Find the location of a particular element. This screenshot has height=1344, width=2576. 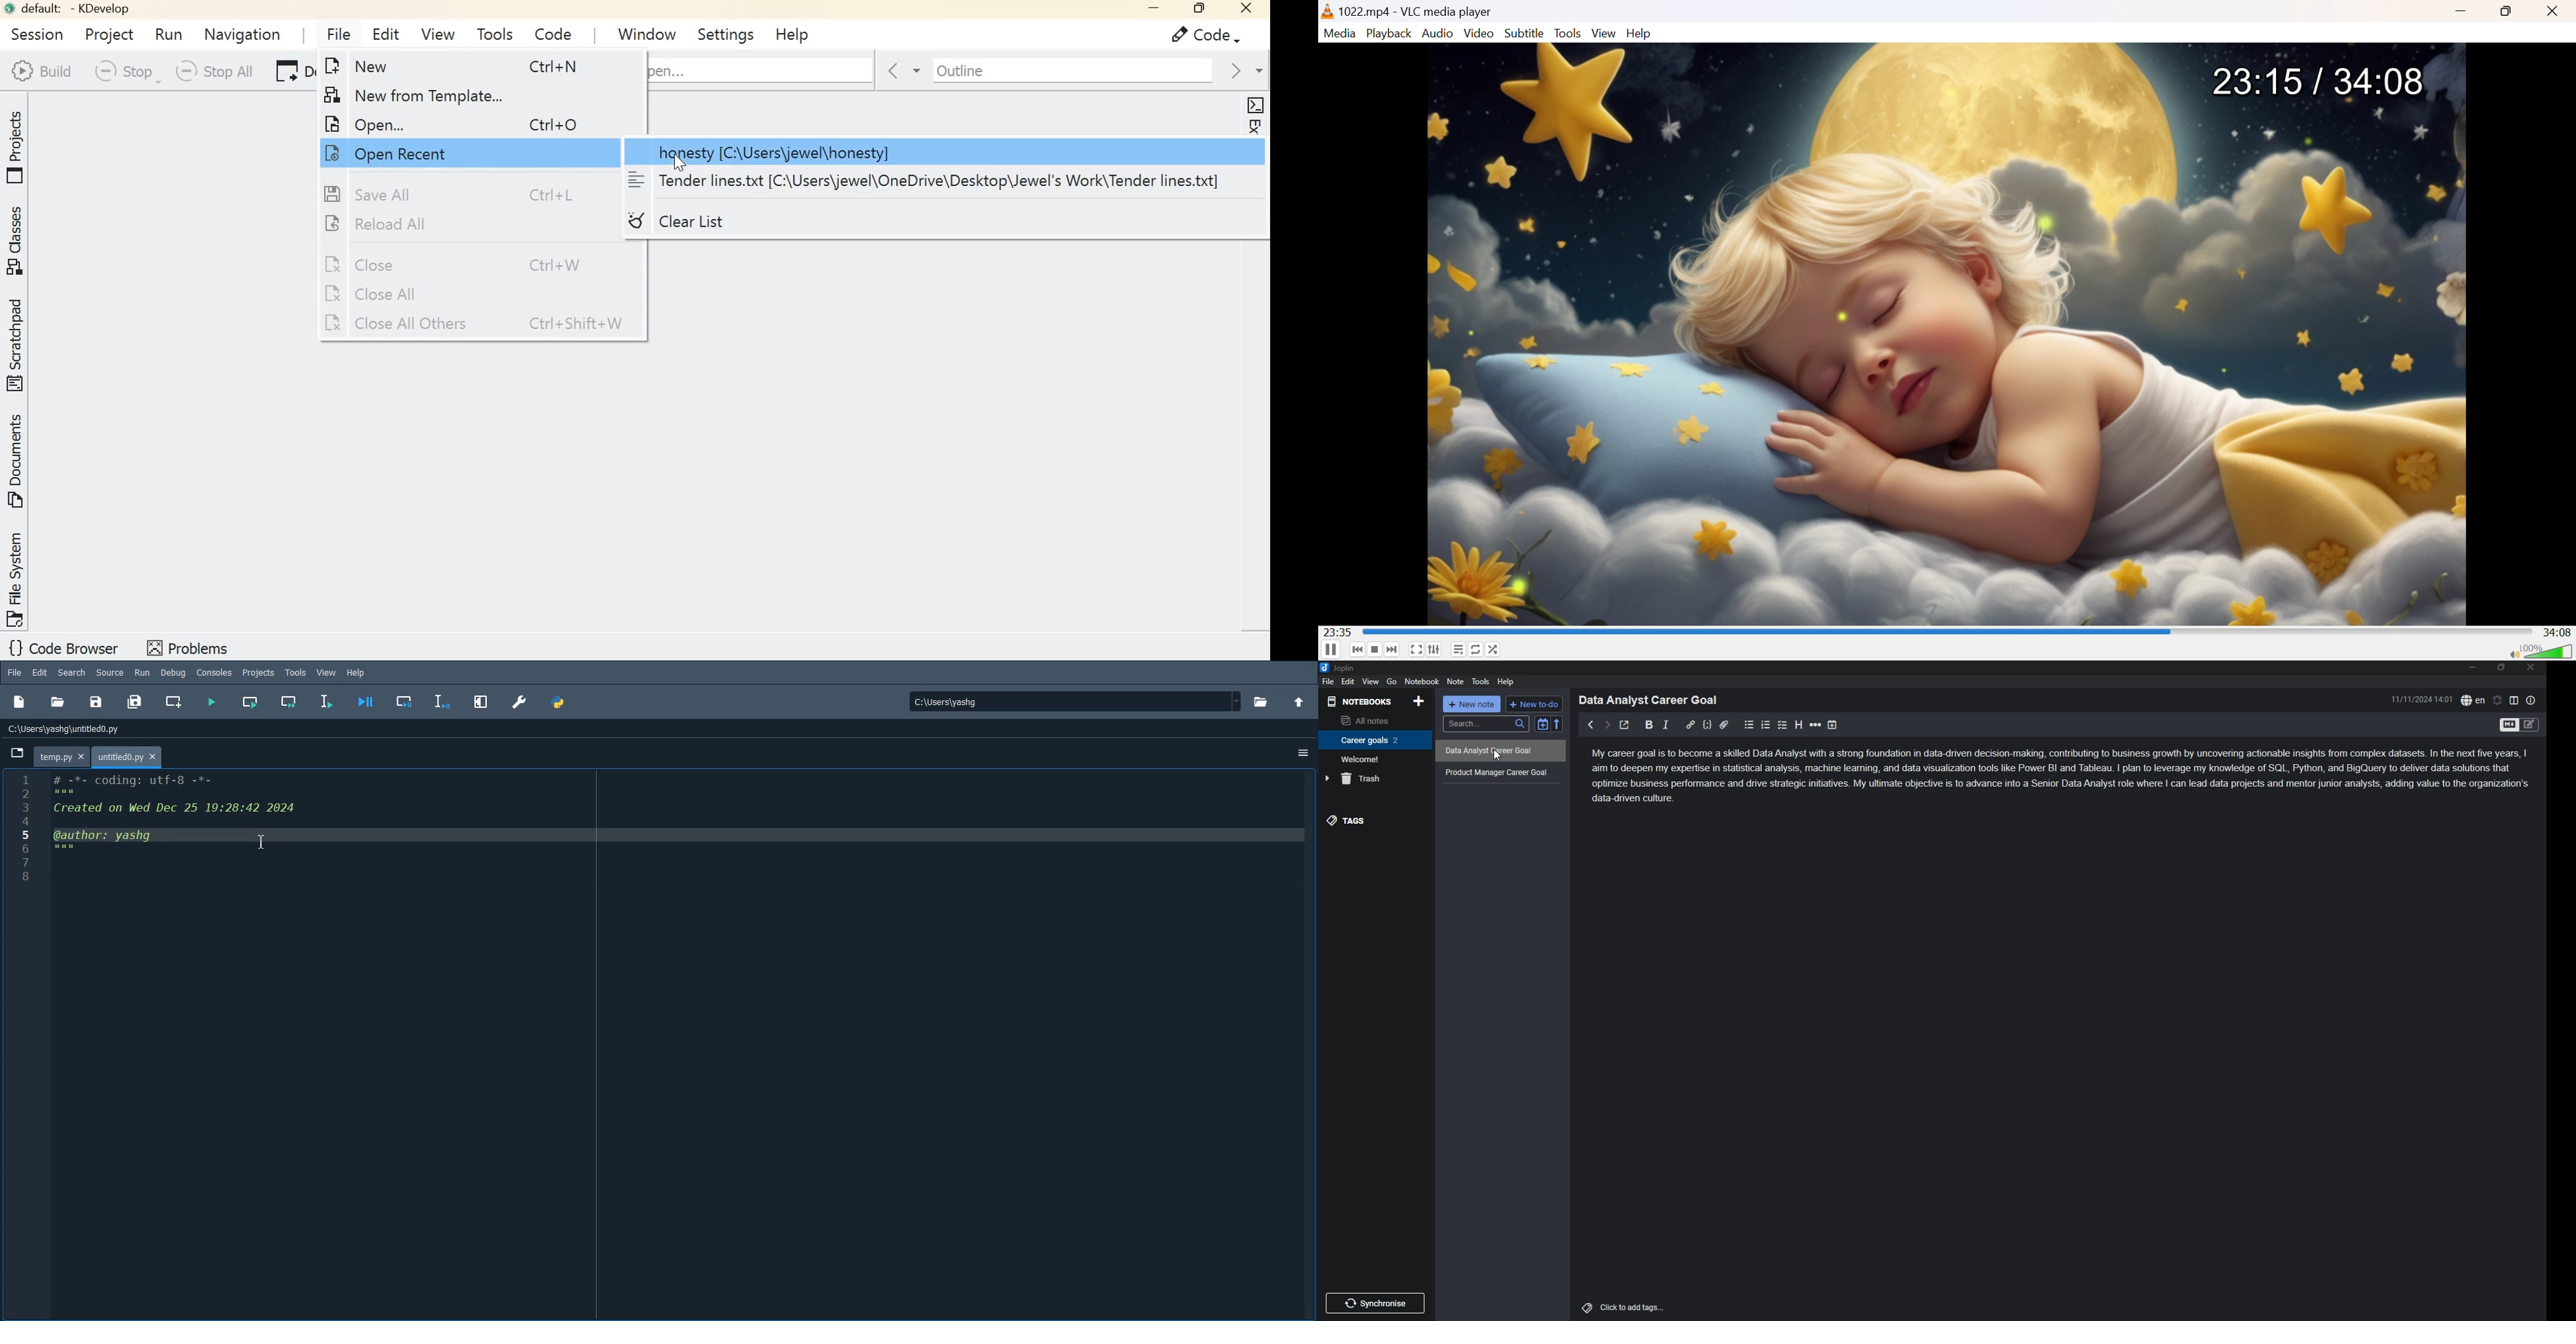

Welcome! is located at coordinates (1372, 758).